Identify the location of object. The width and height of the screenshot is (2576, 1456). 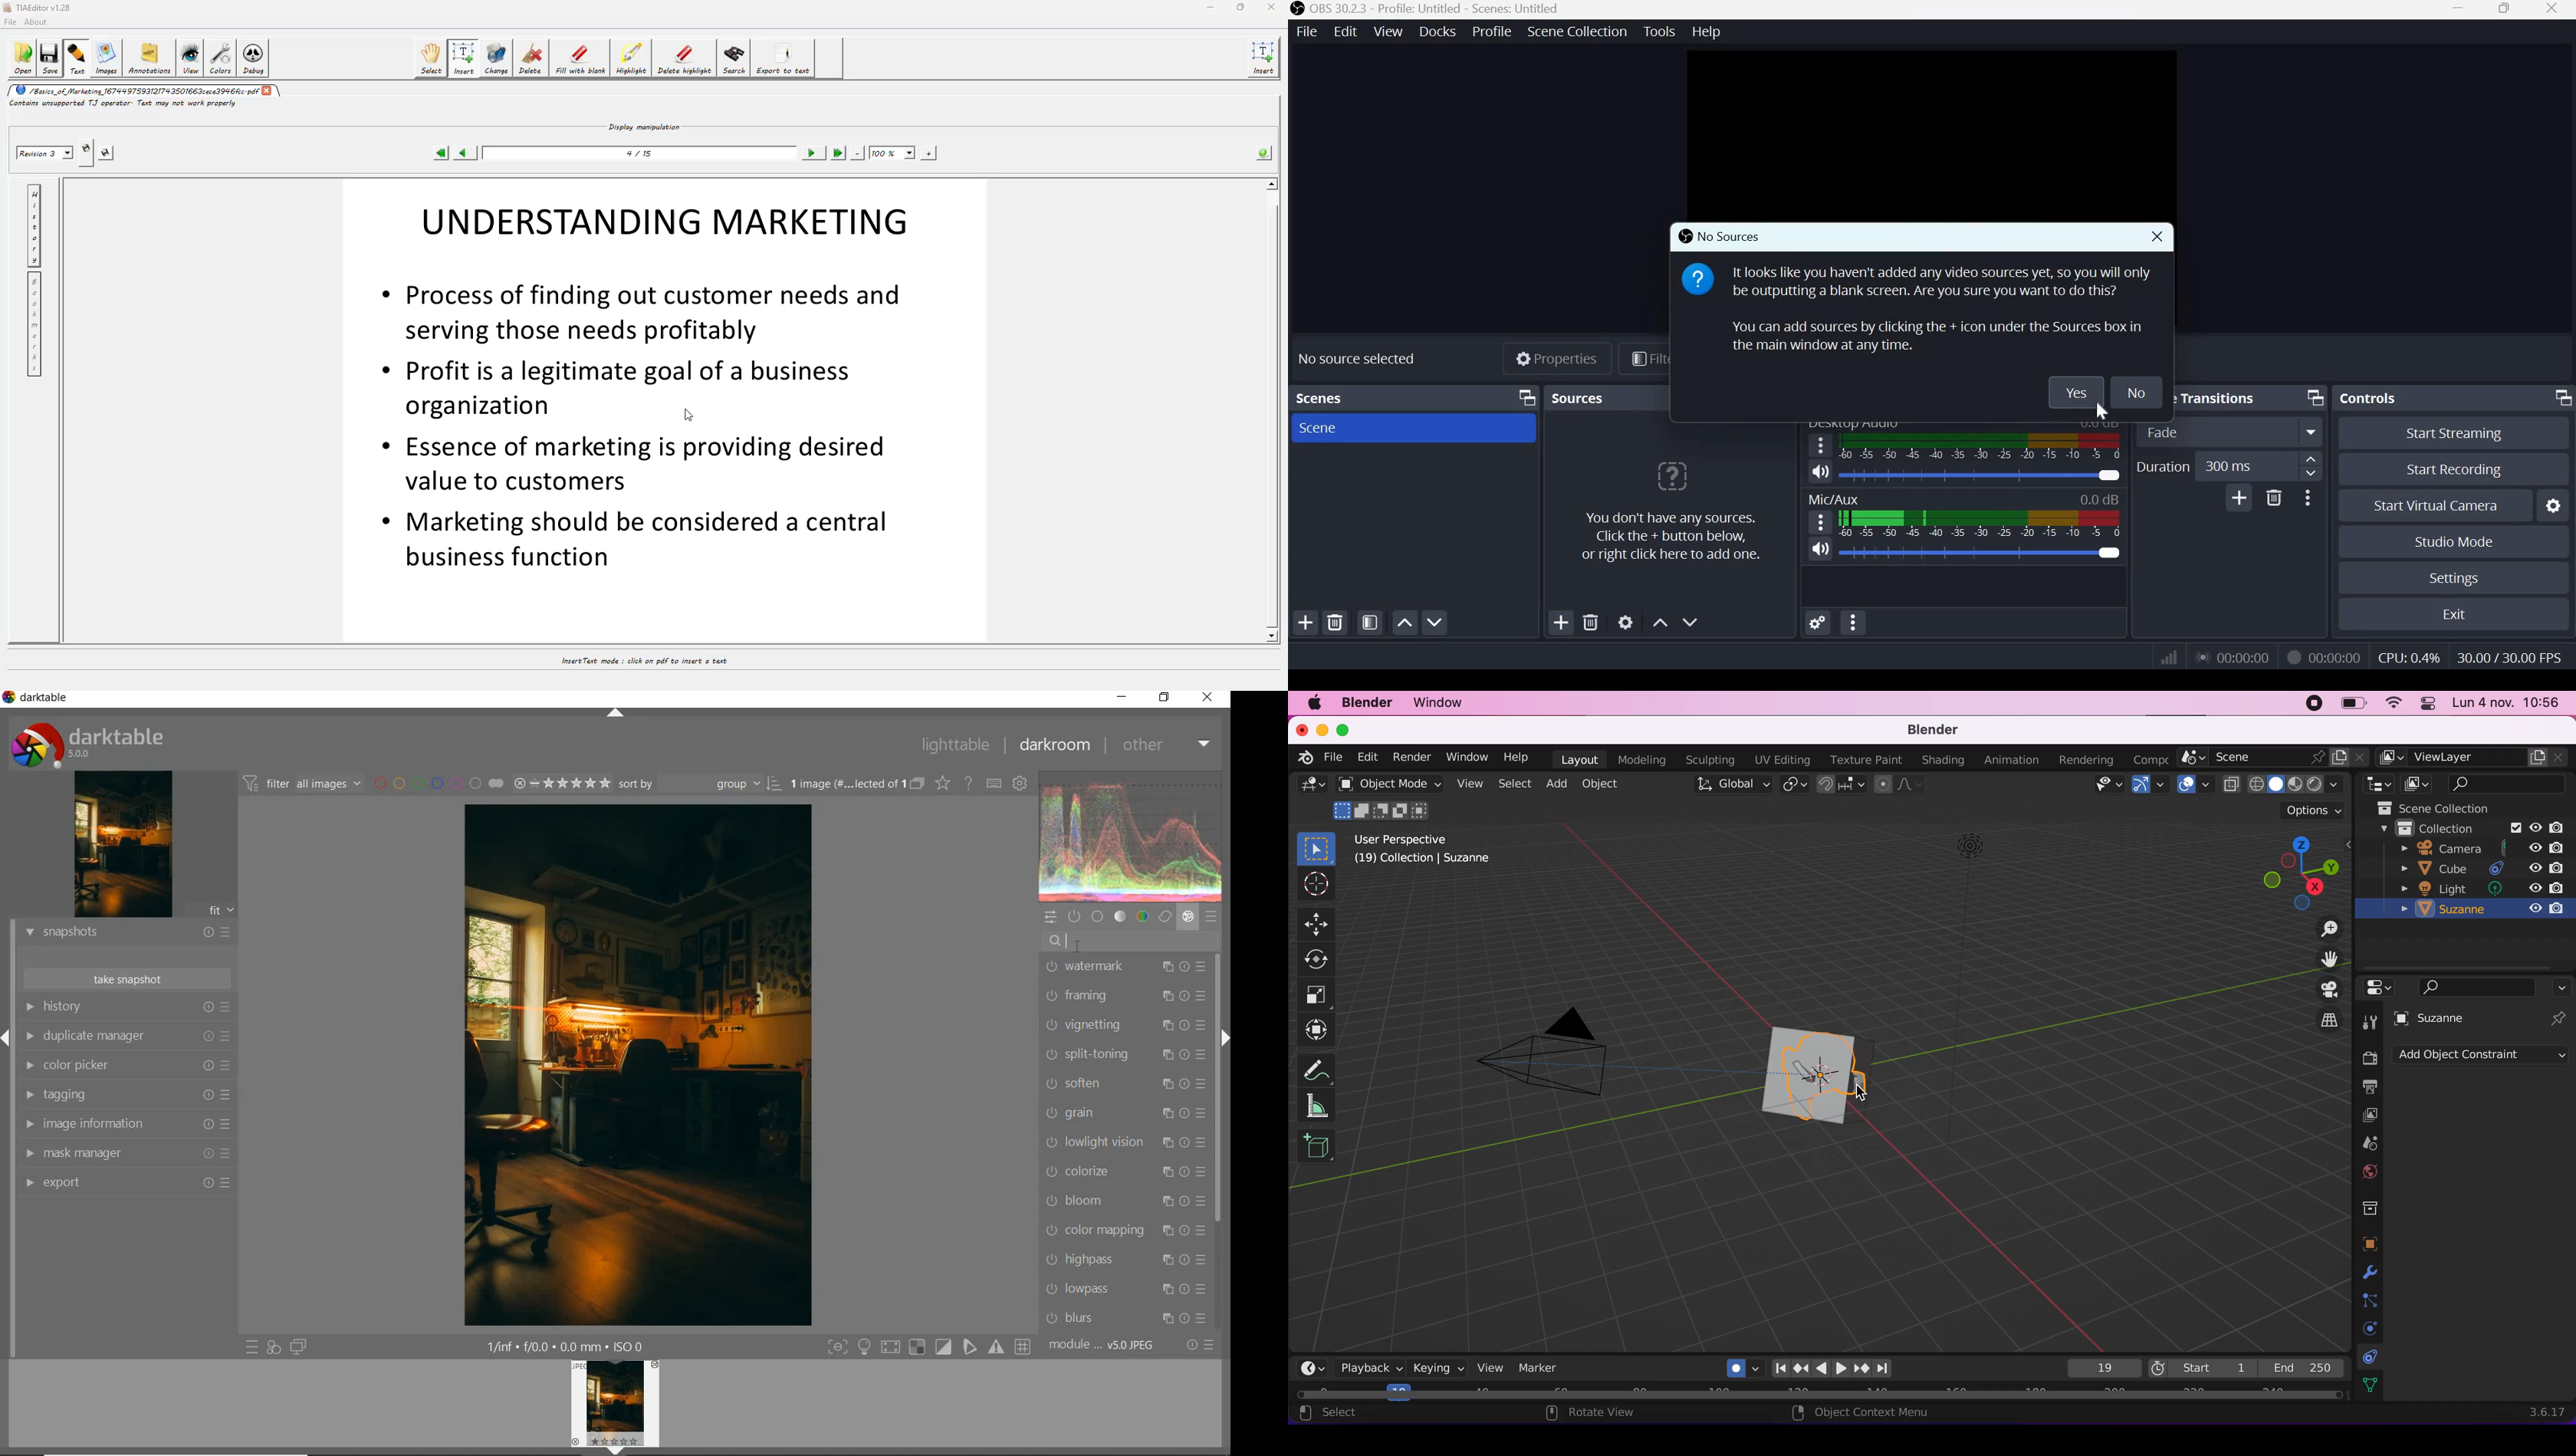
(1602, 783).